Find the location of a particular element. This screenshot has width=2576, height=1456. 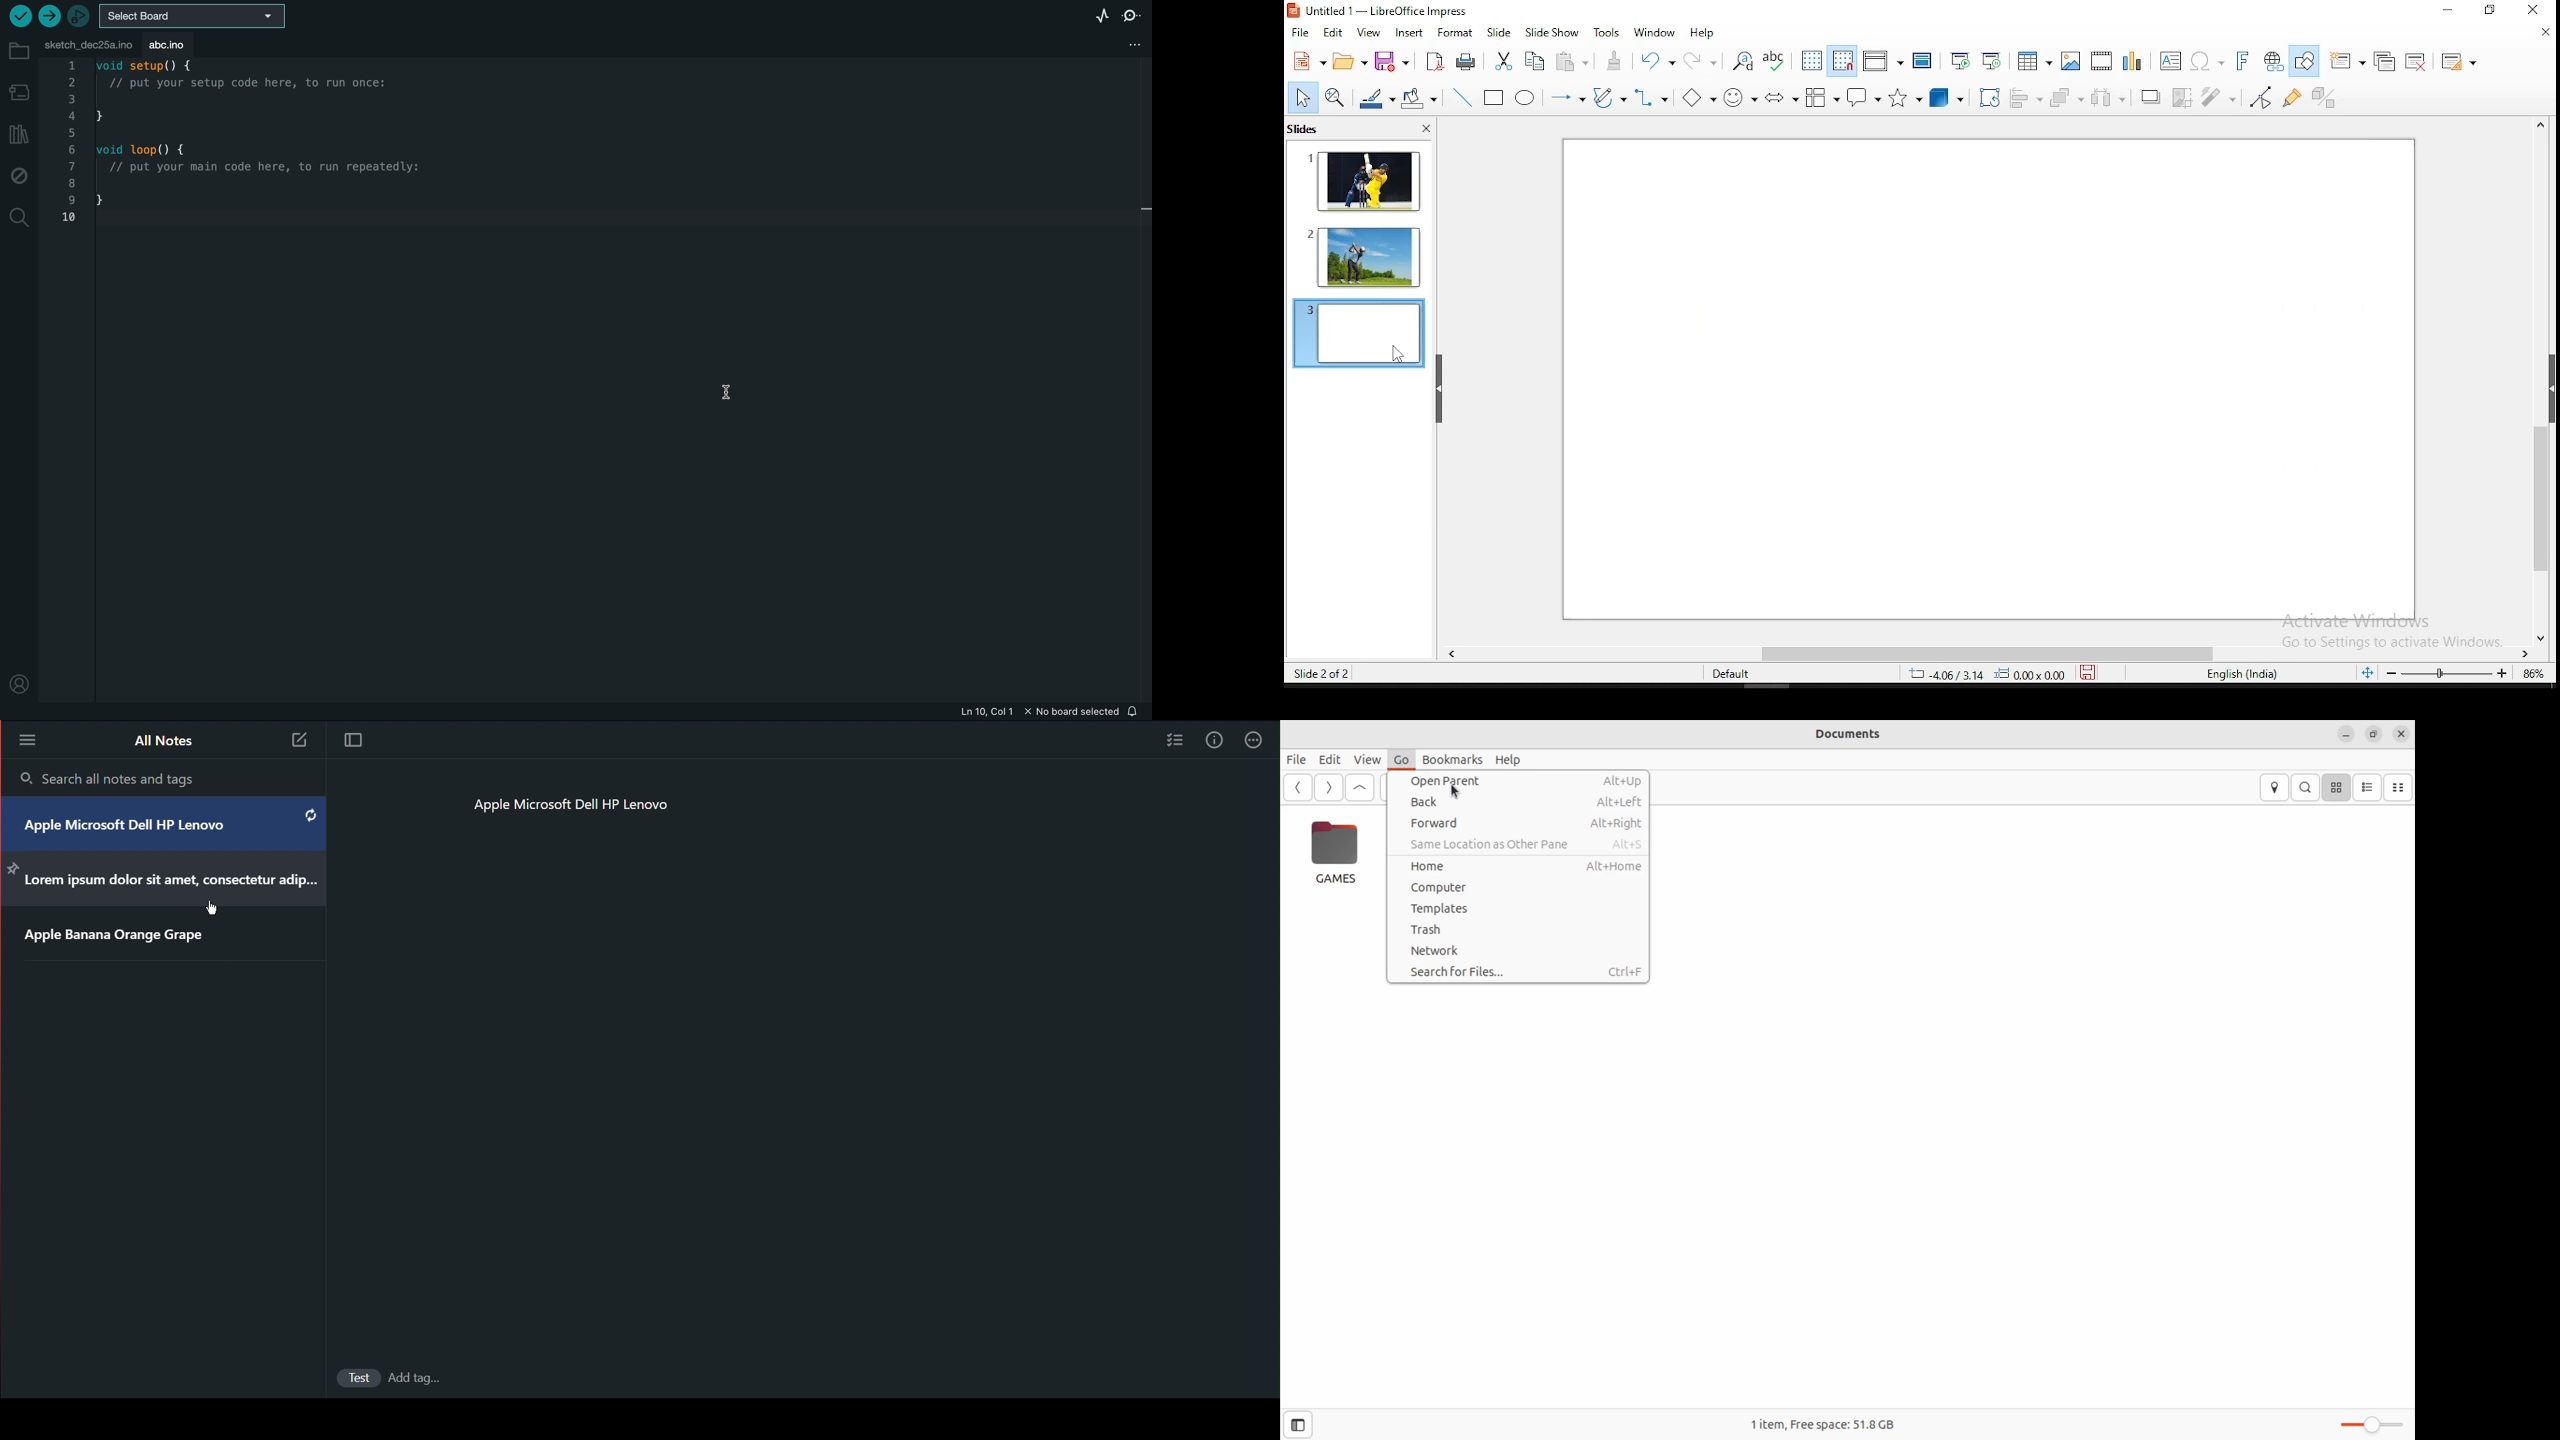

symbol shapes is located at coordinates (1739, 97).